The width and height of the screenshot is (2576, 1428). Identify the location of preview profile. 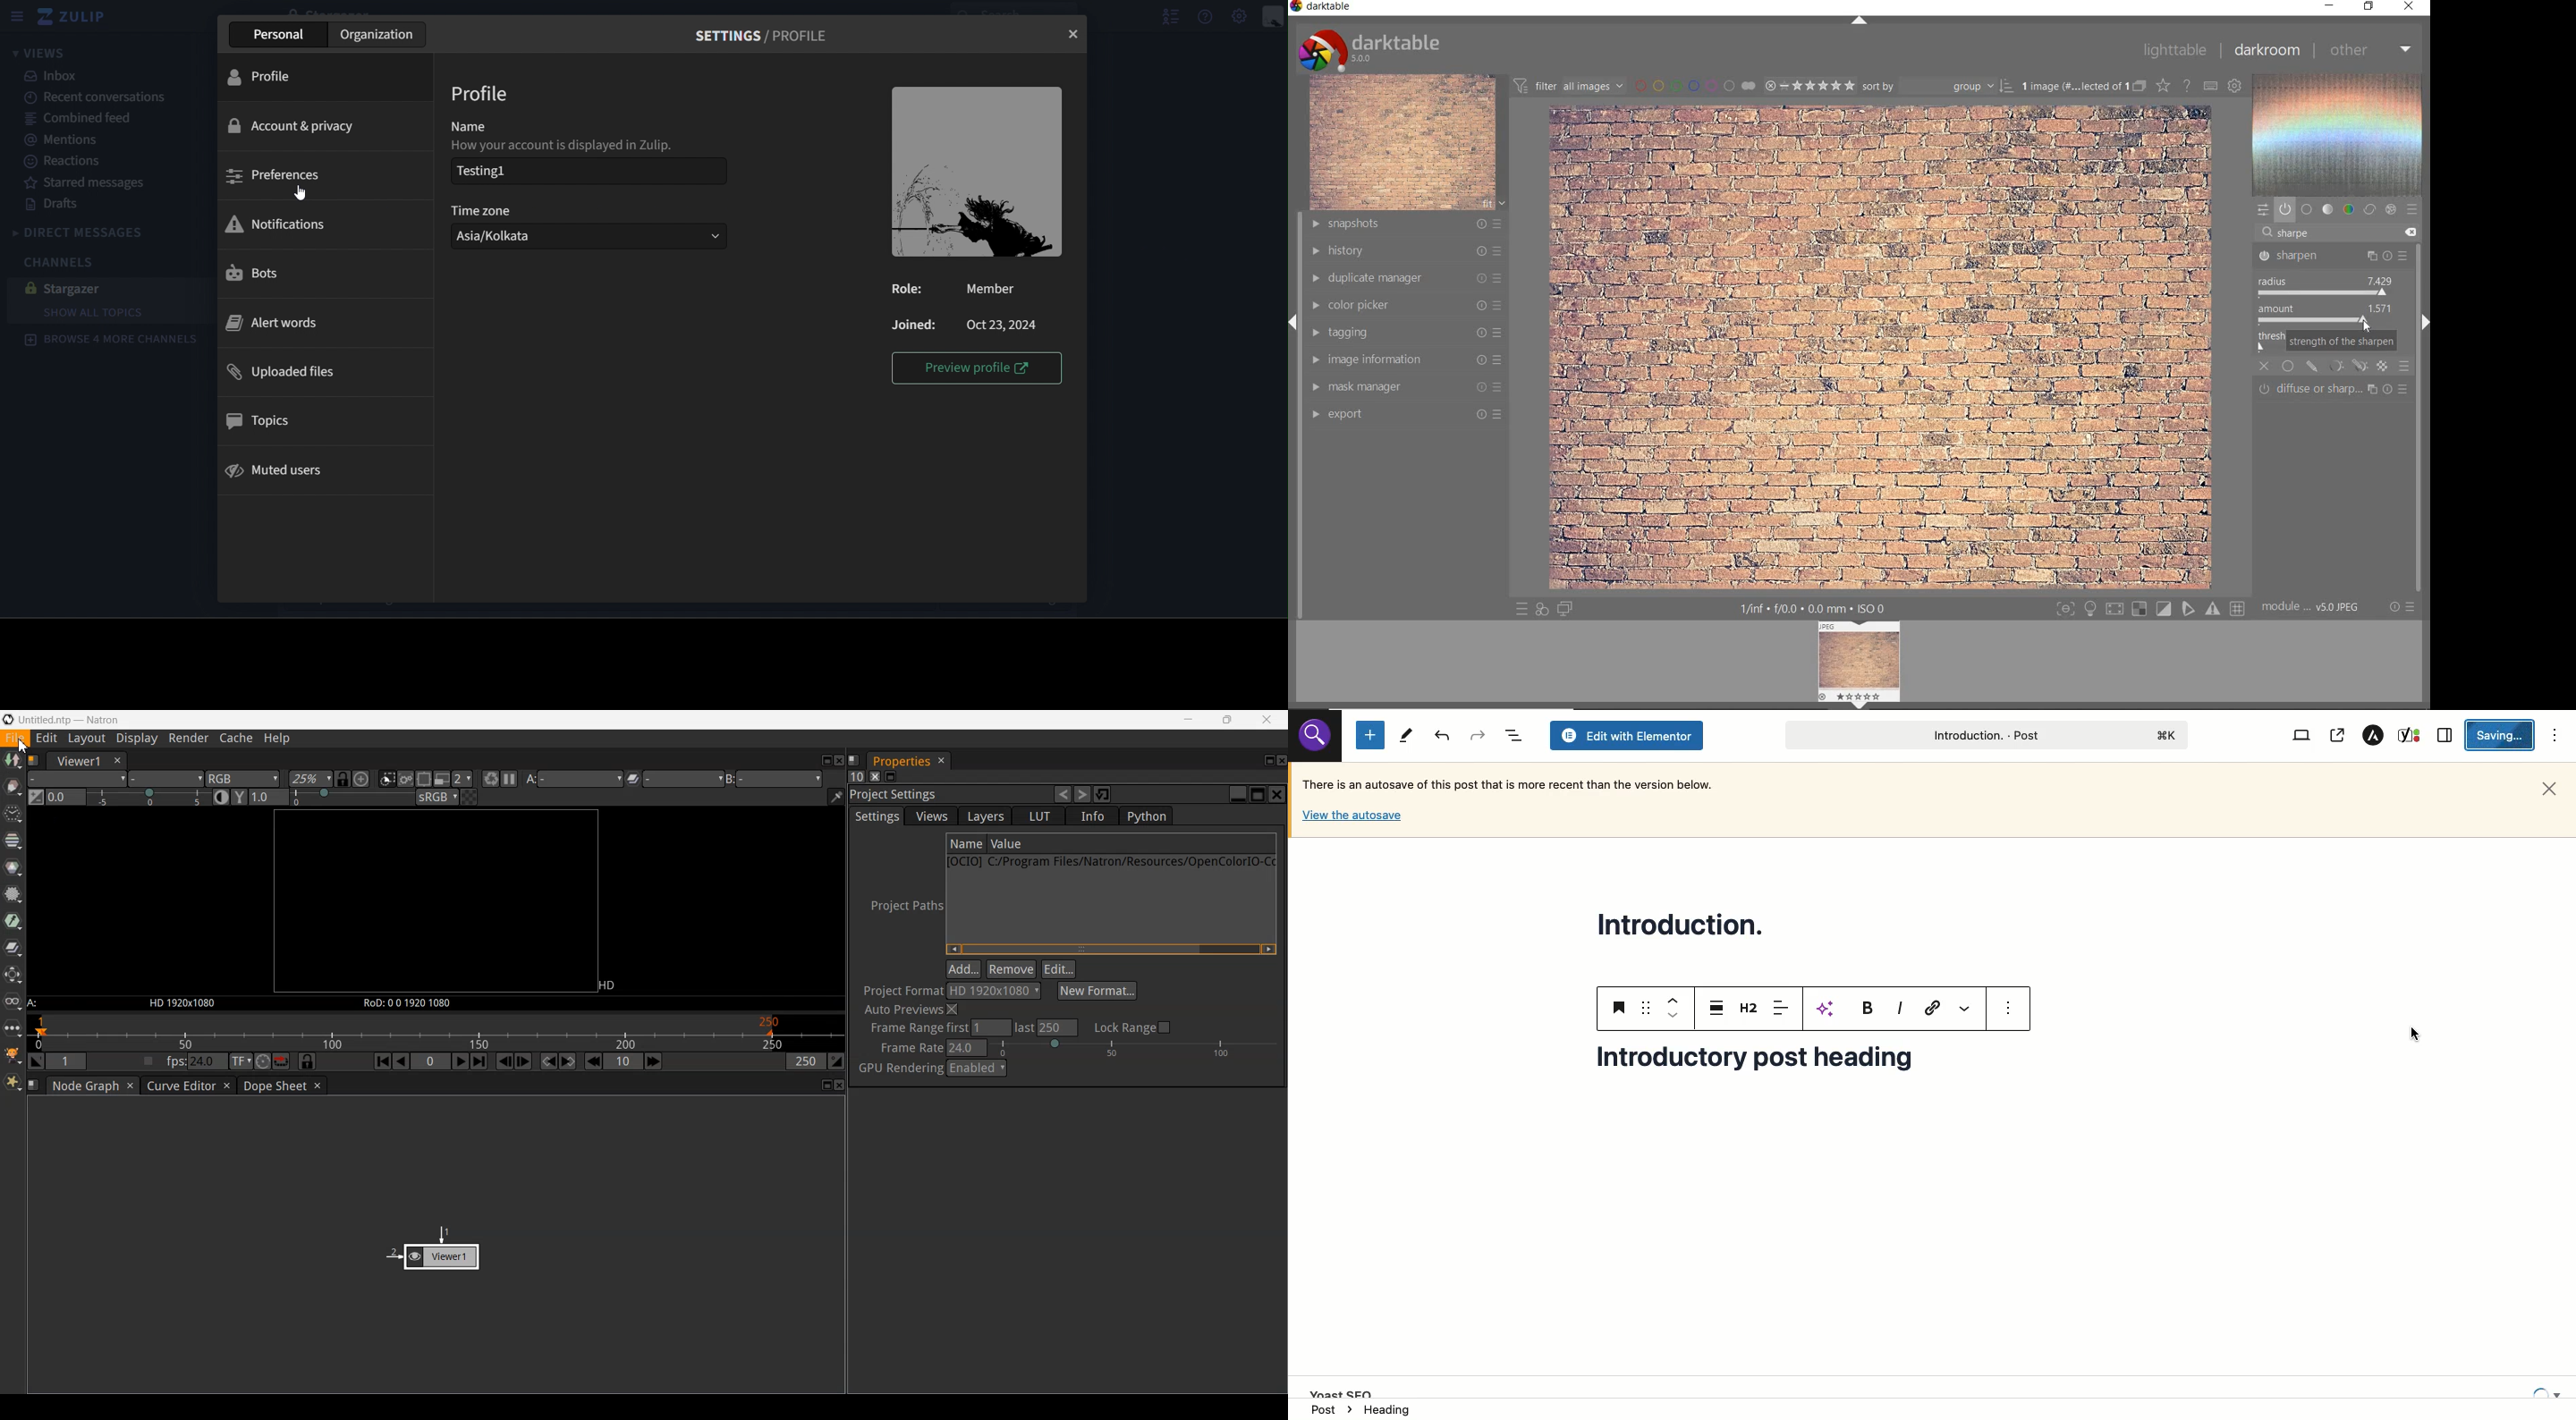
(978, 367).